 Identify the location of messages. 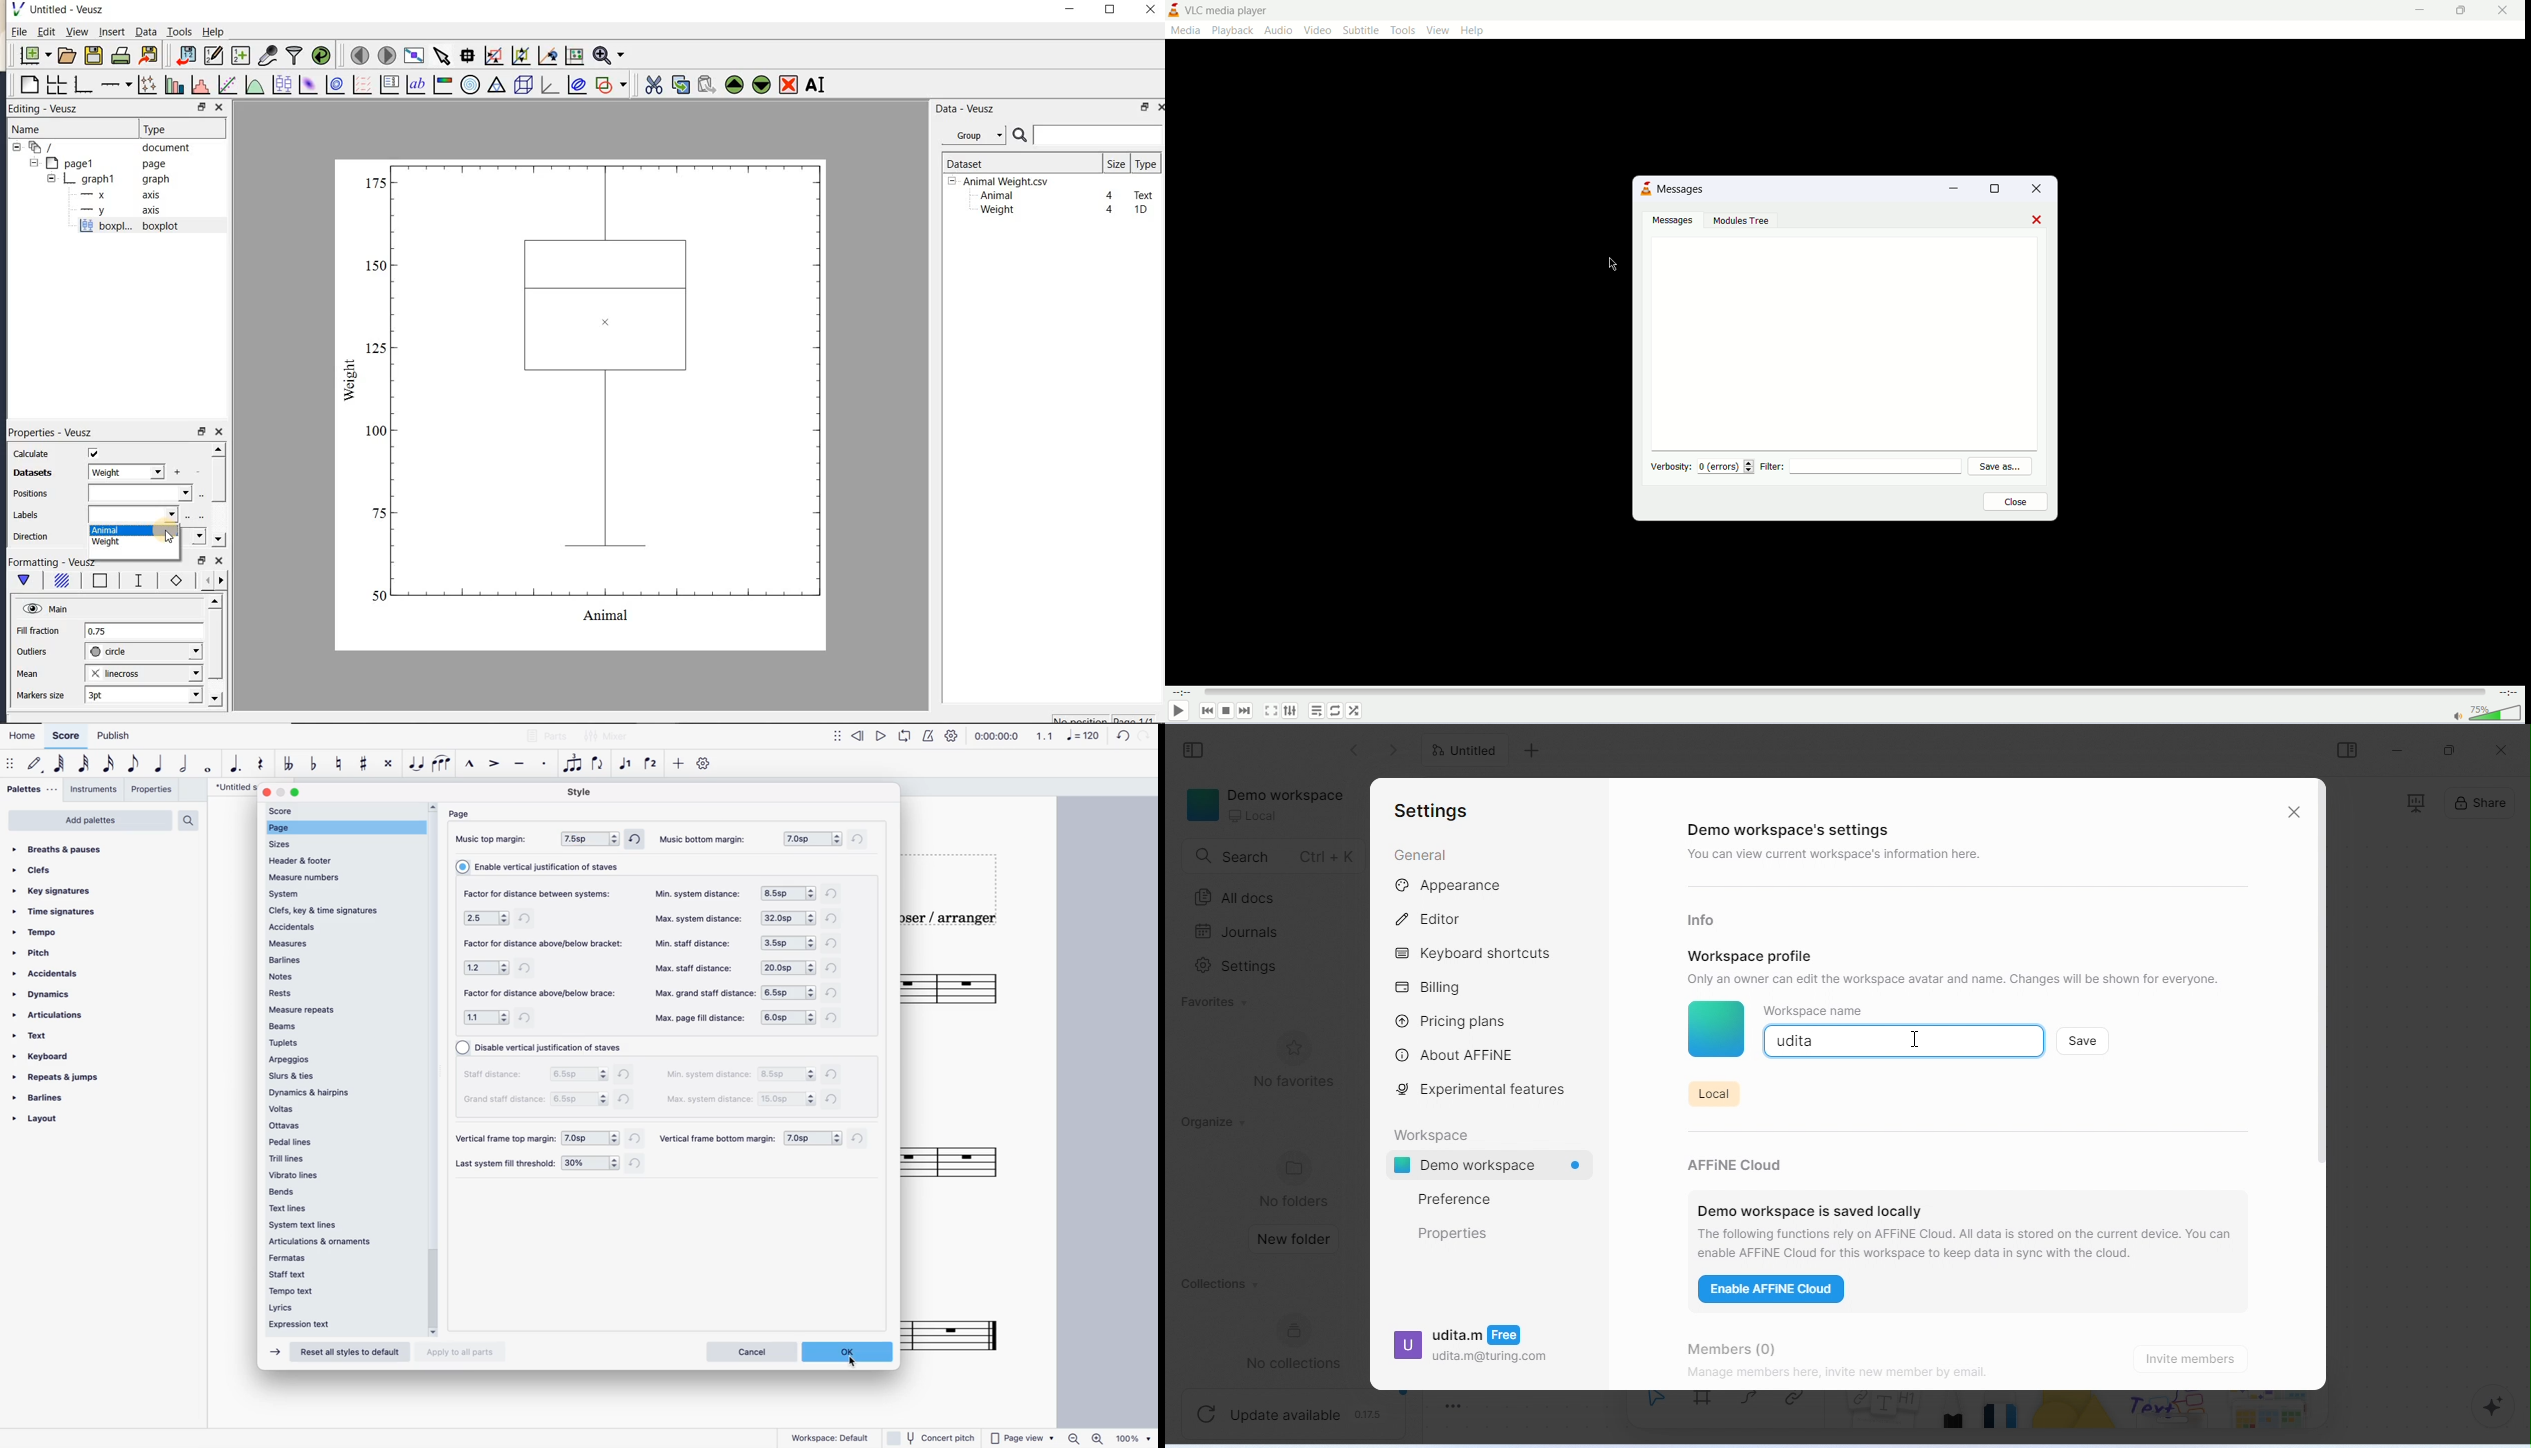
(1684, 189).